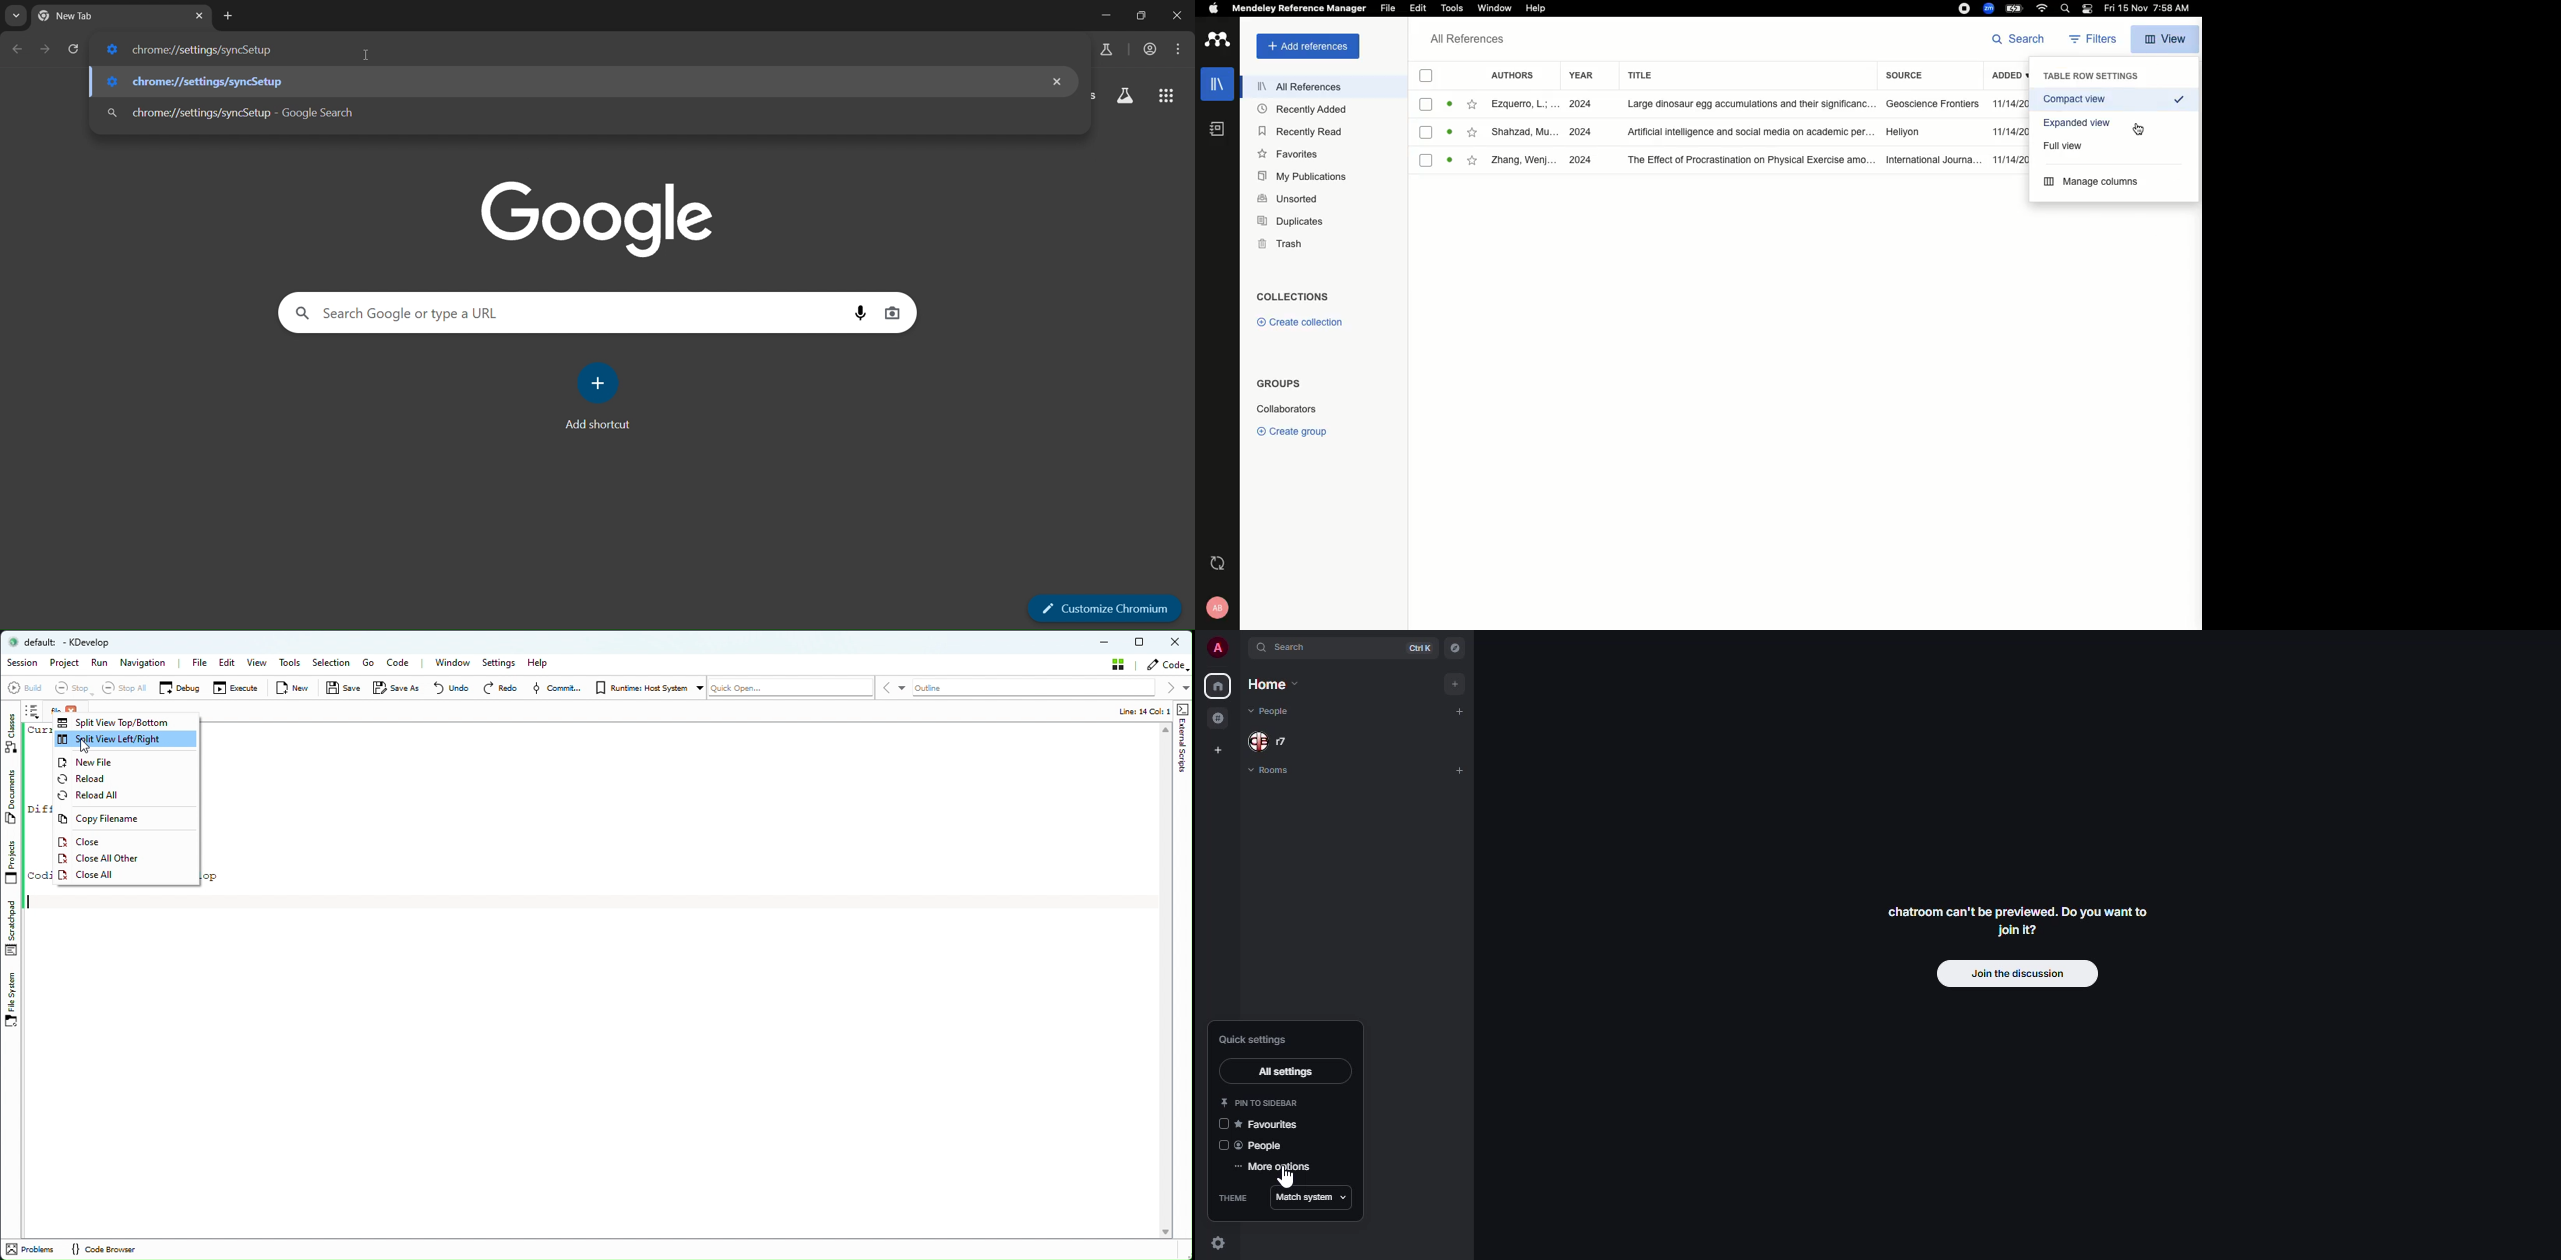  Describe the element at coordinates (1906, 133) in the screenshot. I see `Hellyon` at that location.